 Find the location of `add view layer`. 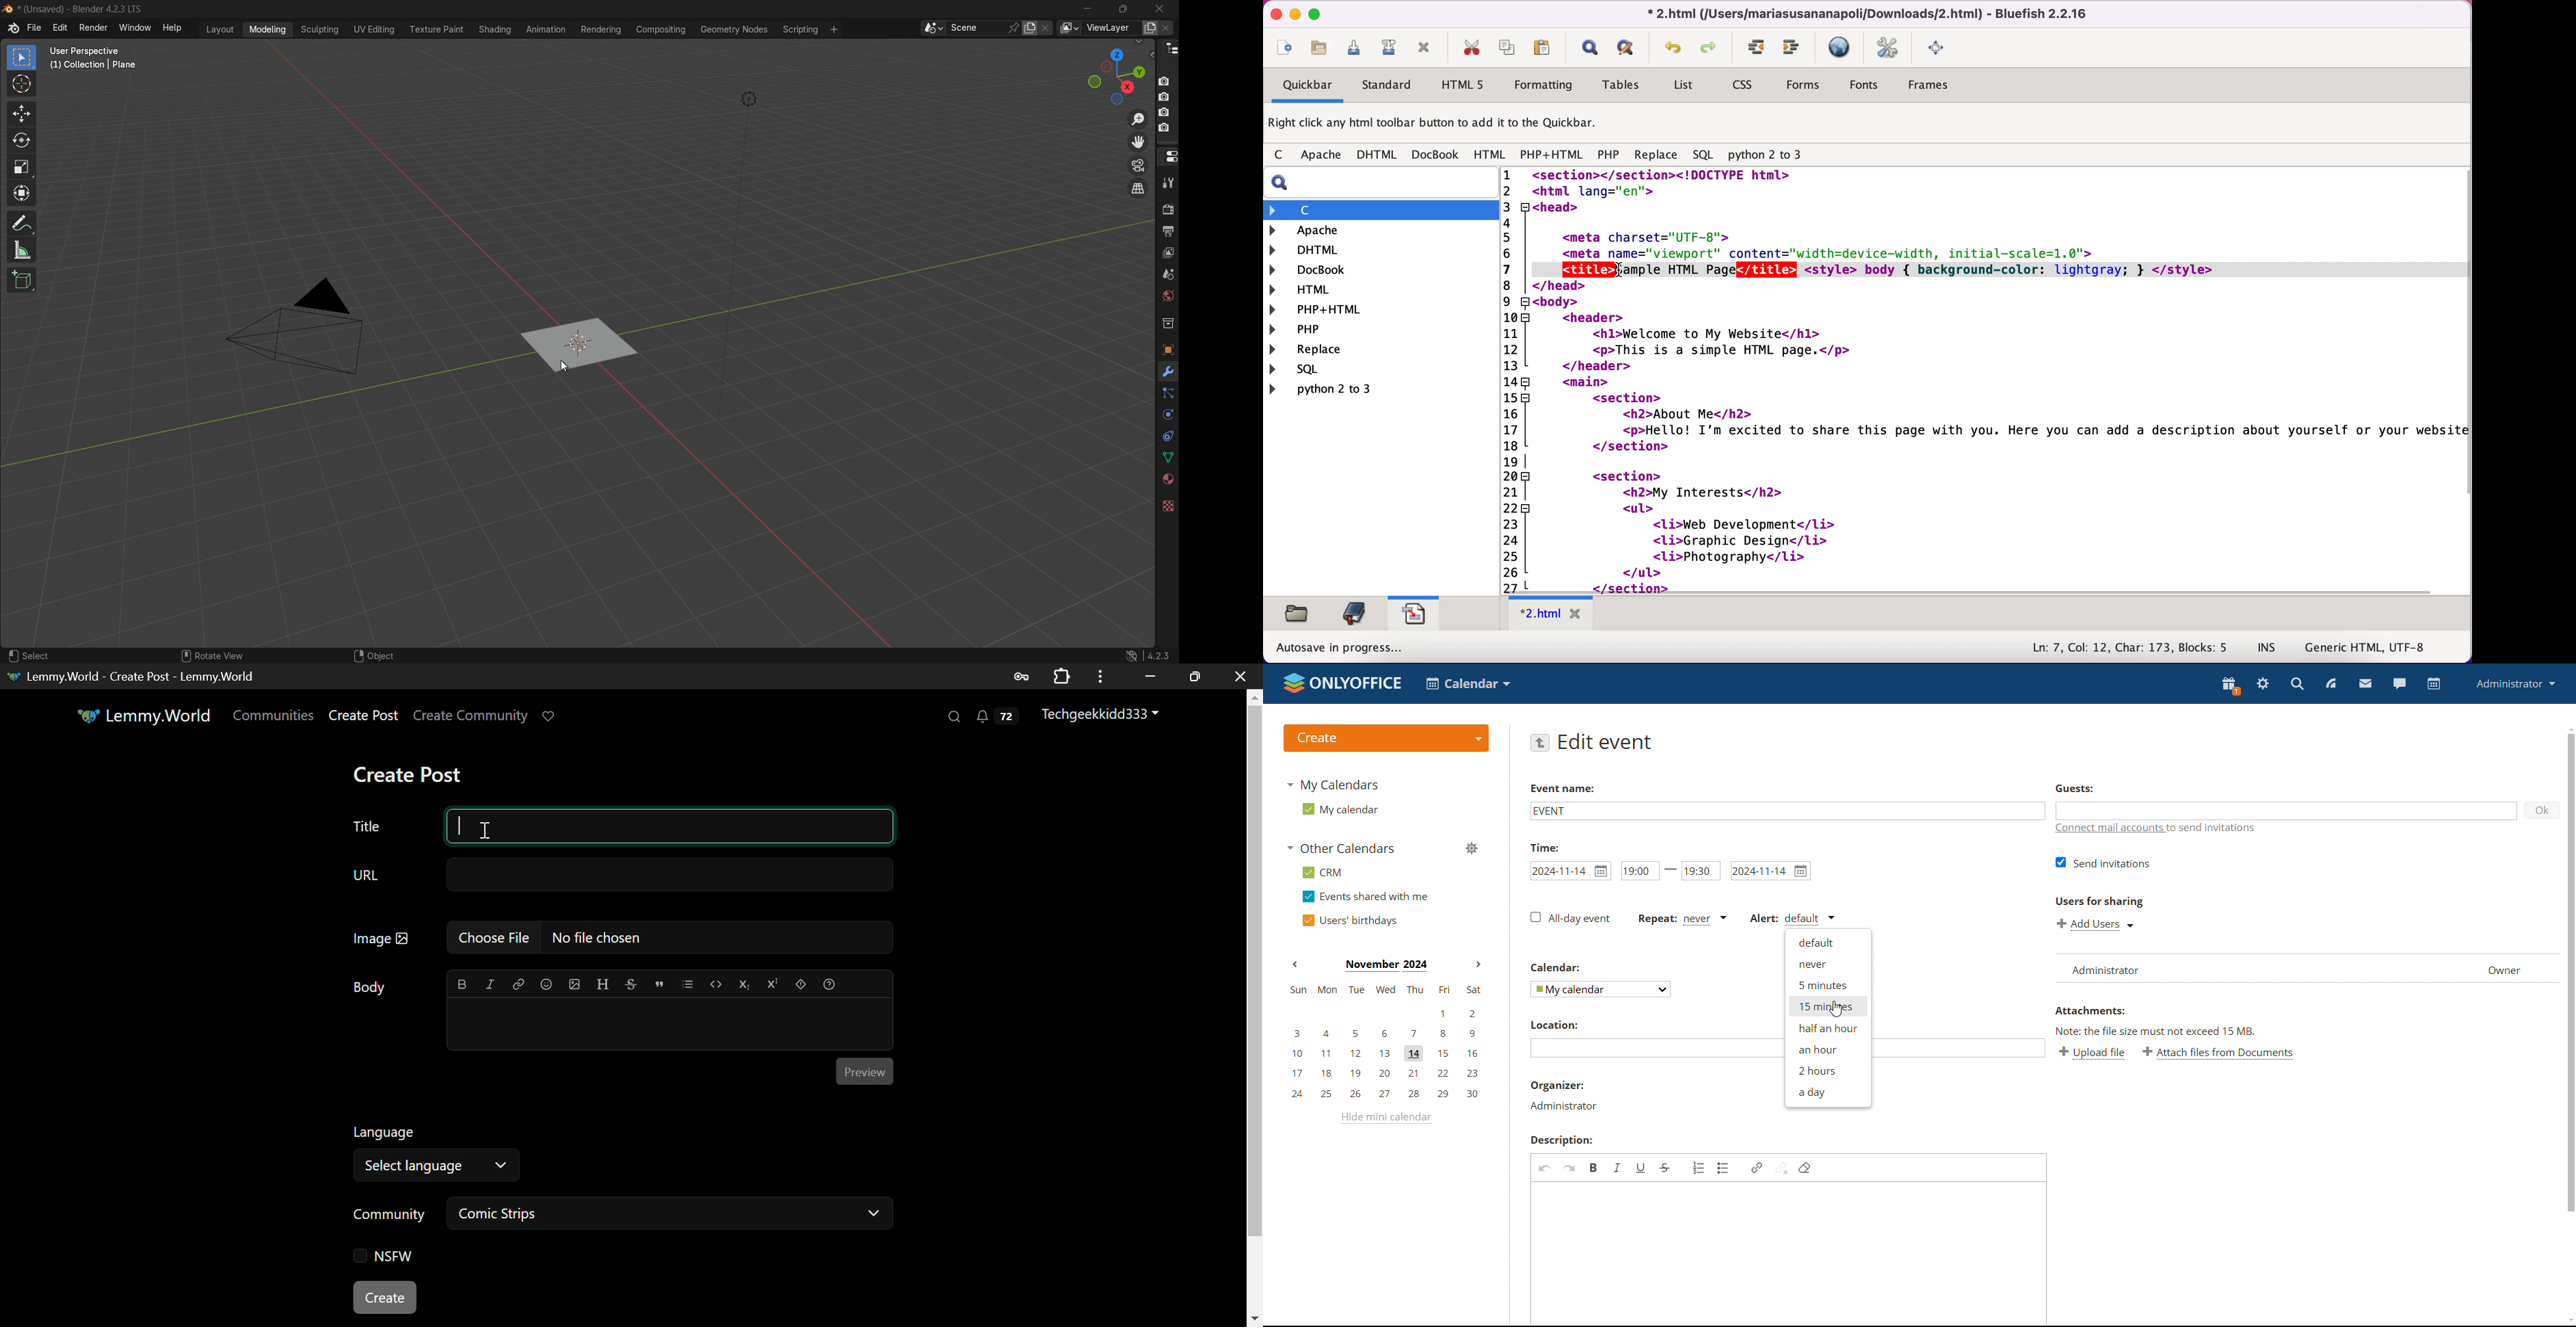

add view layer is located at coordinates (1149, 28).